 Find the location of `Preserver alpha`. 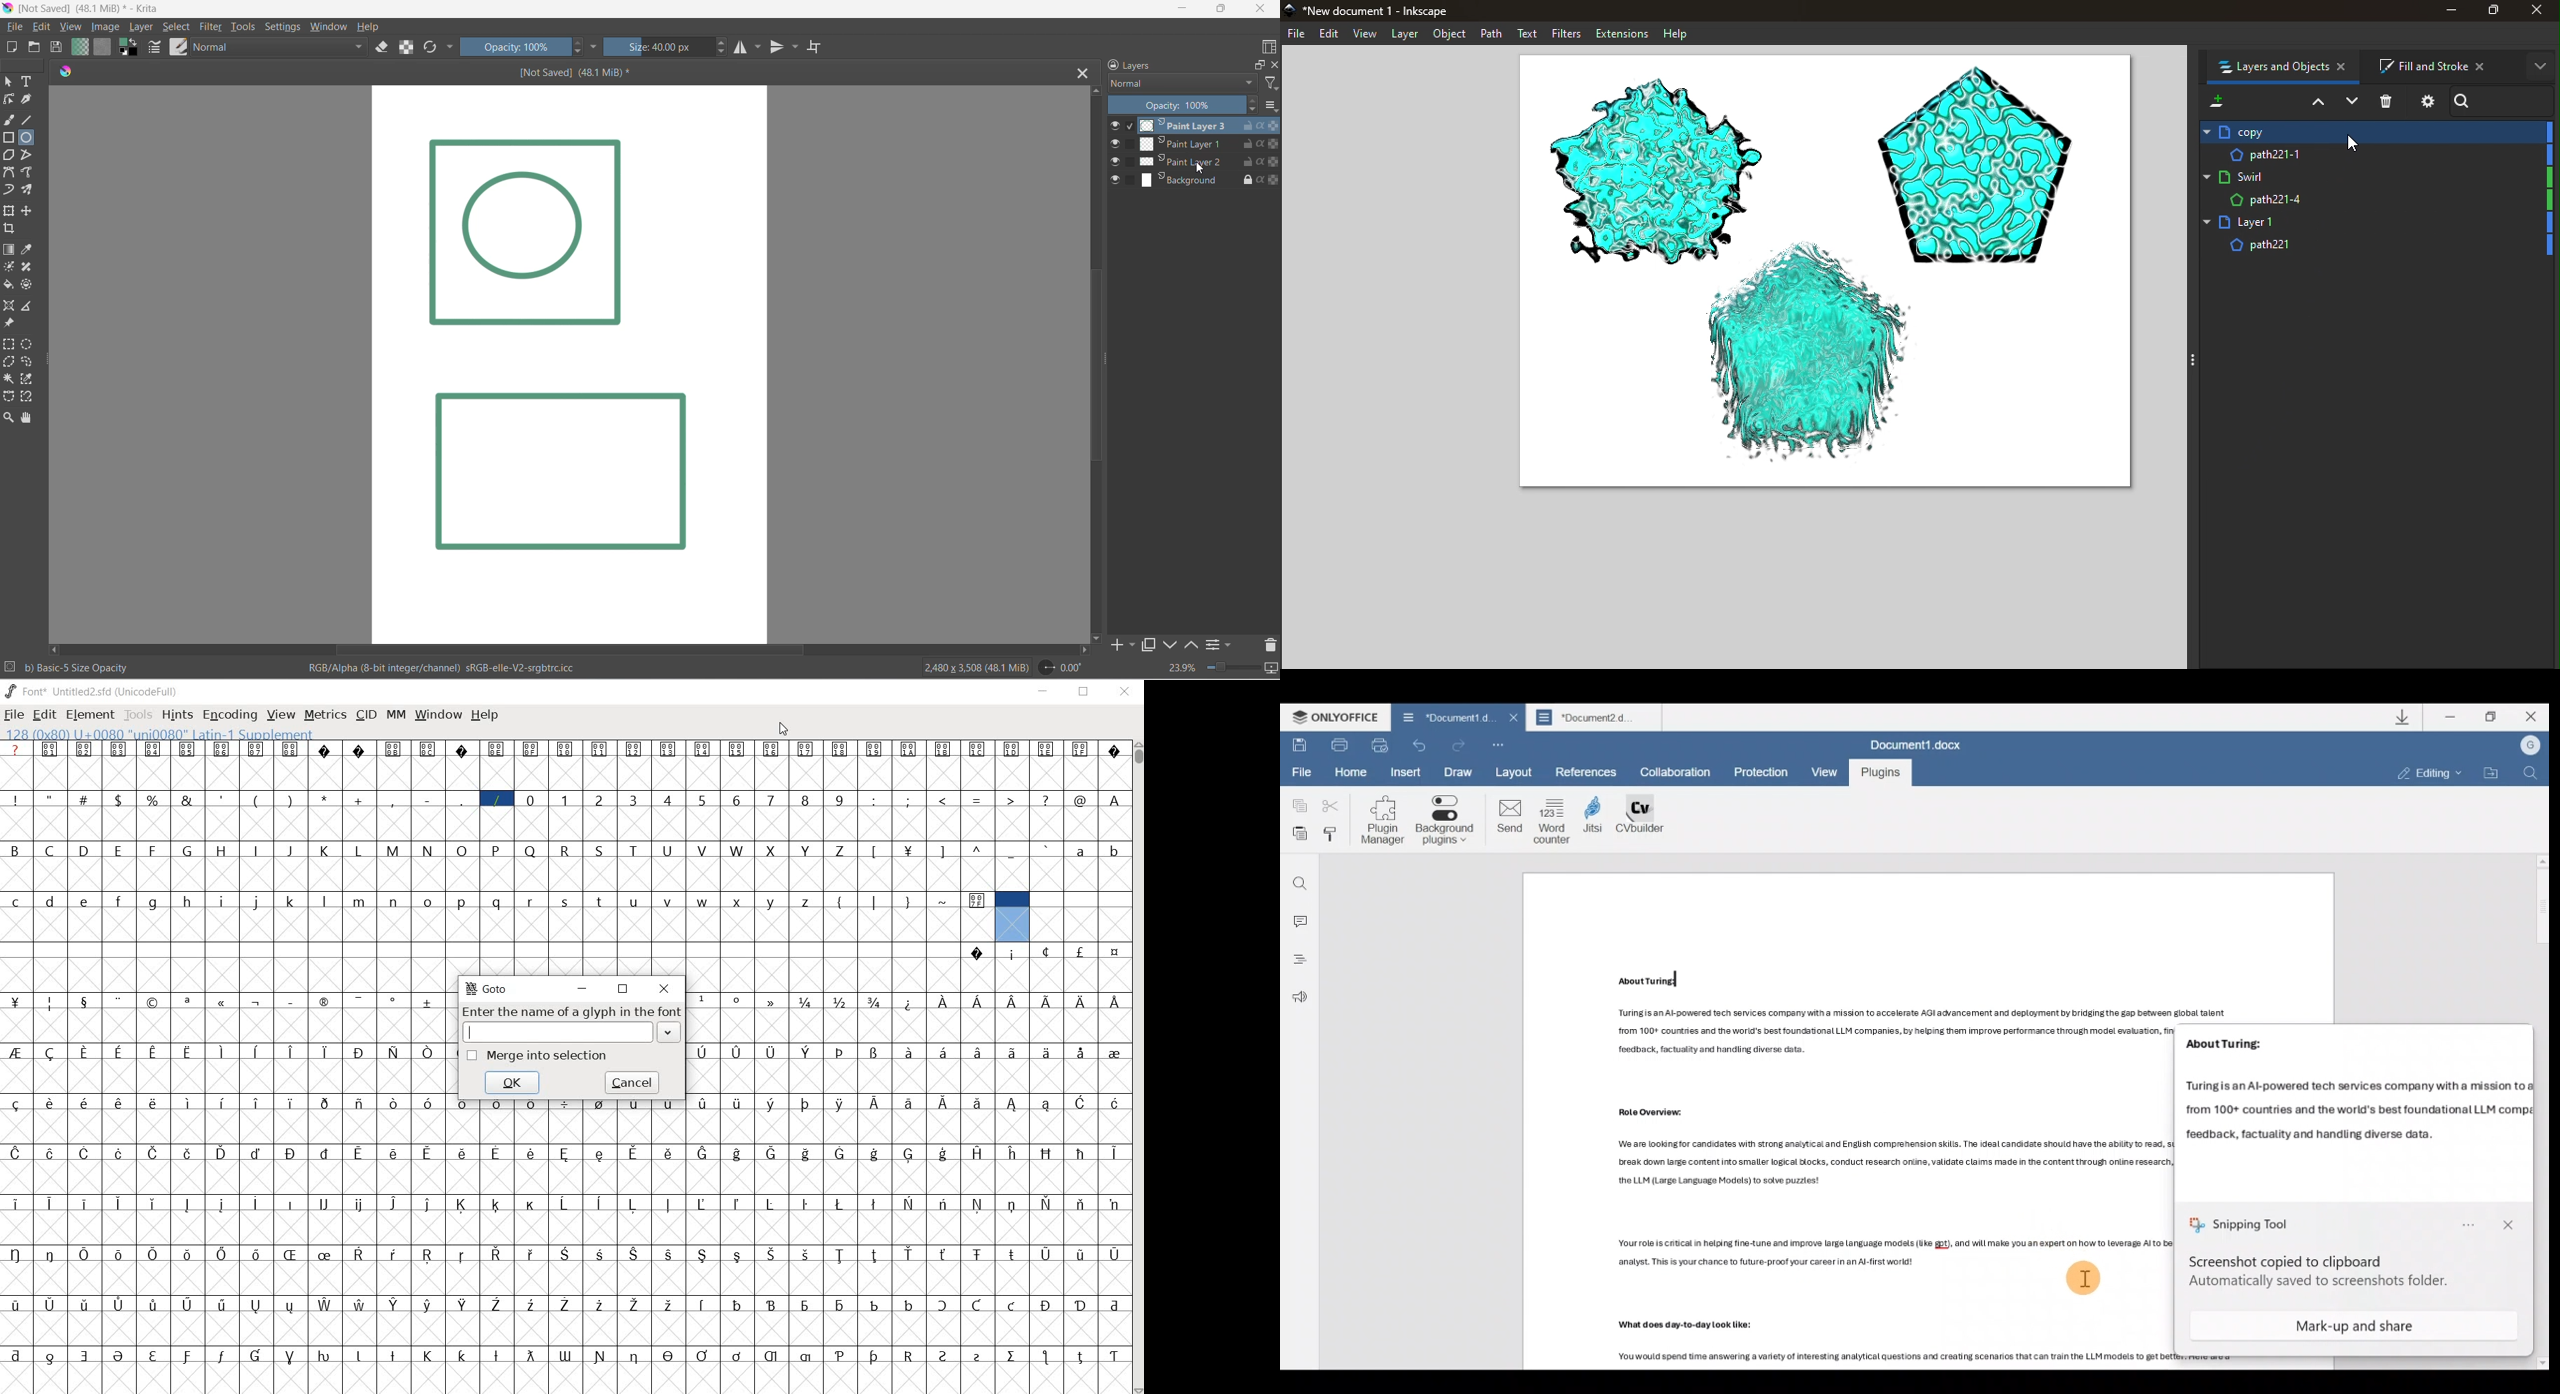

Preserver alpha is located at coordinates (1268, 143).